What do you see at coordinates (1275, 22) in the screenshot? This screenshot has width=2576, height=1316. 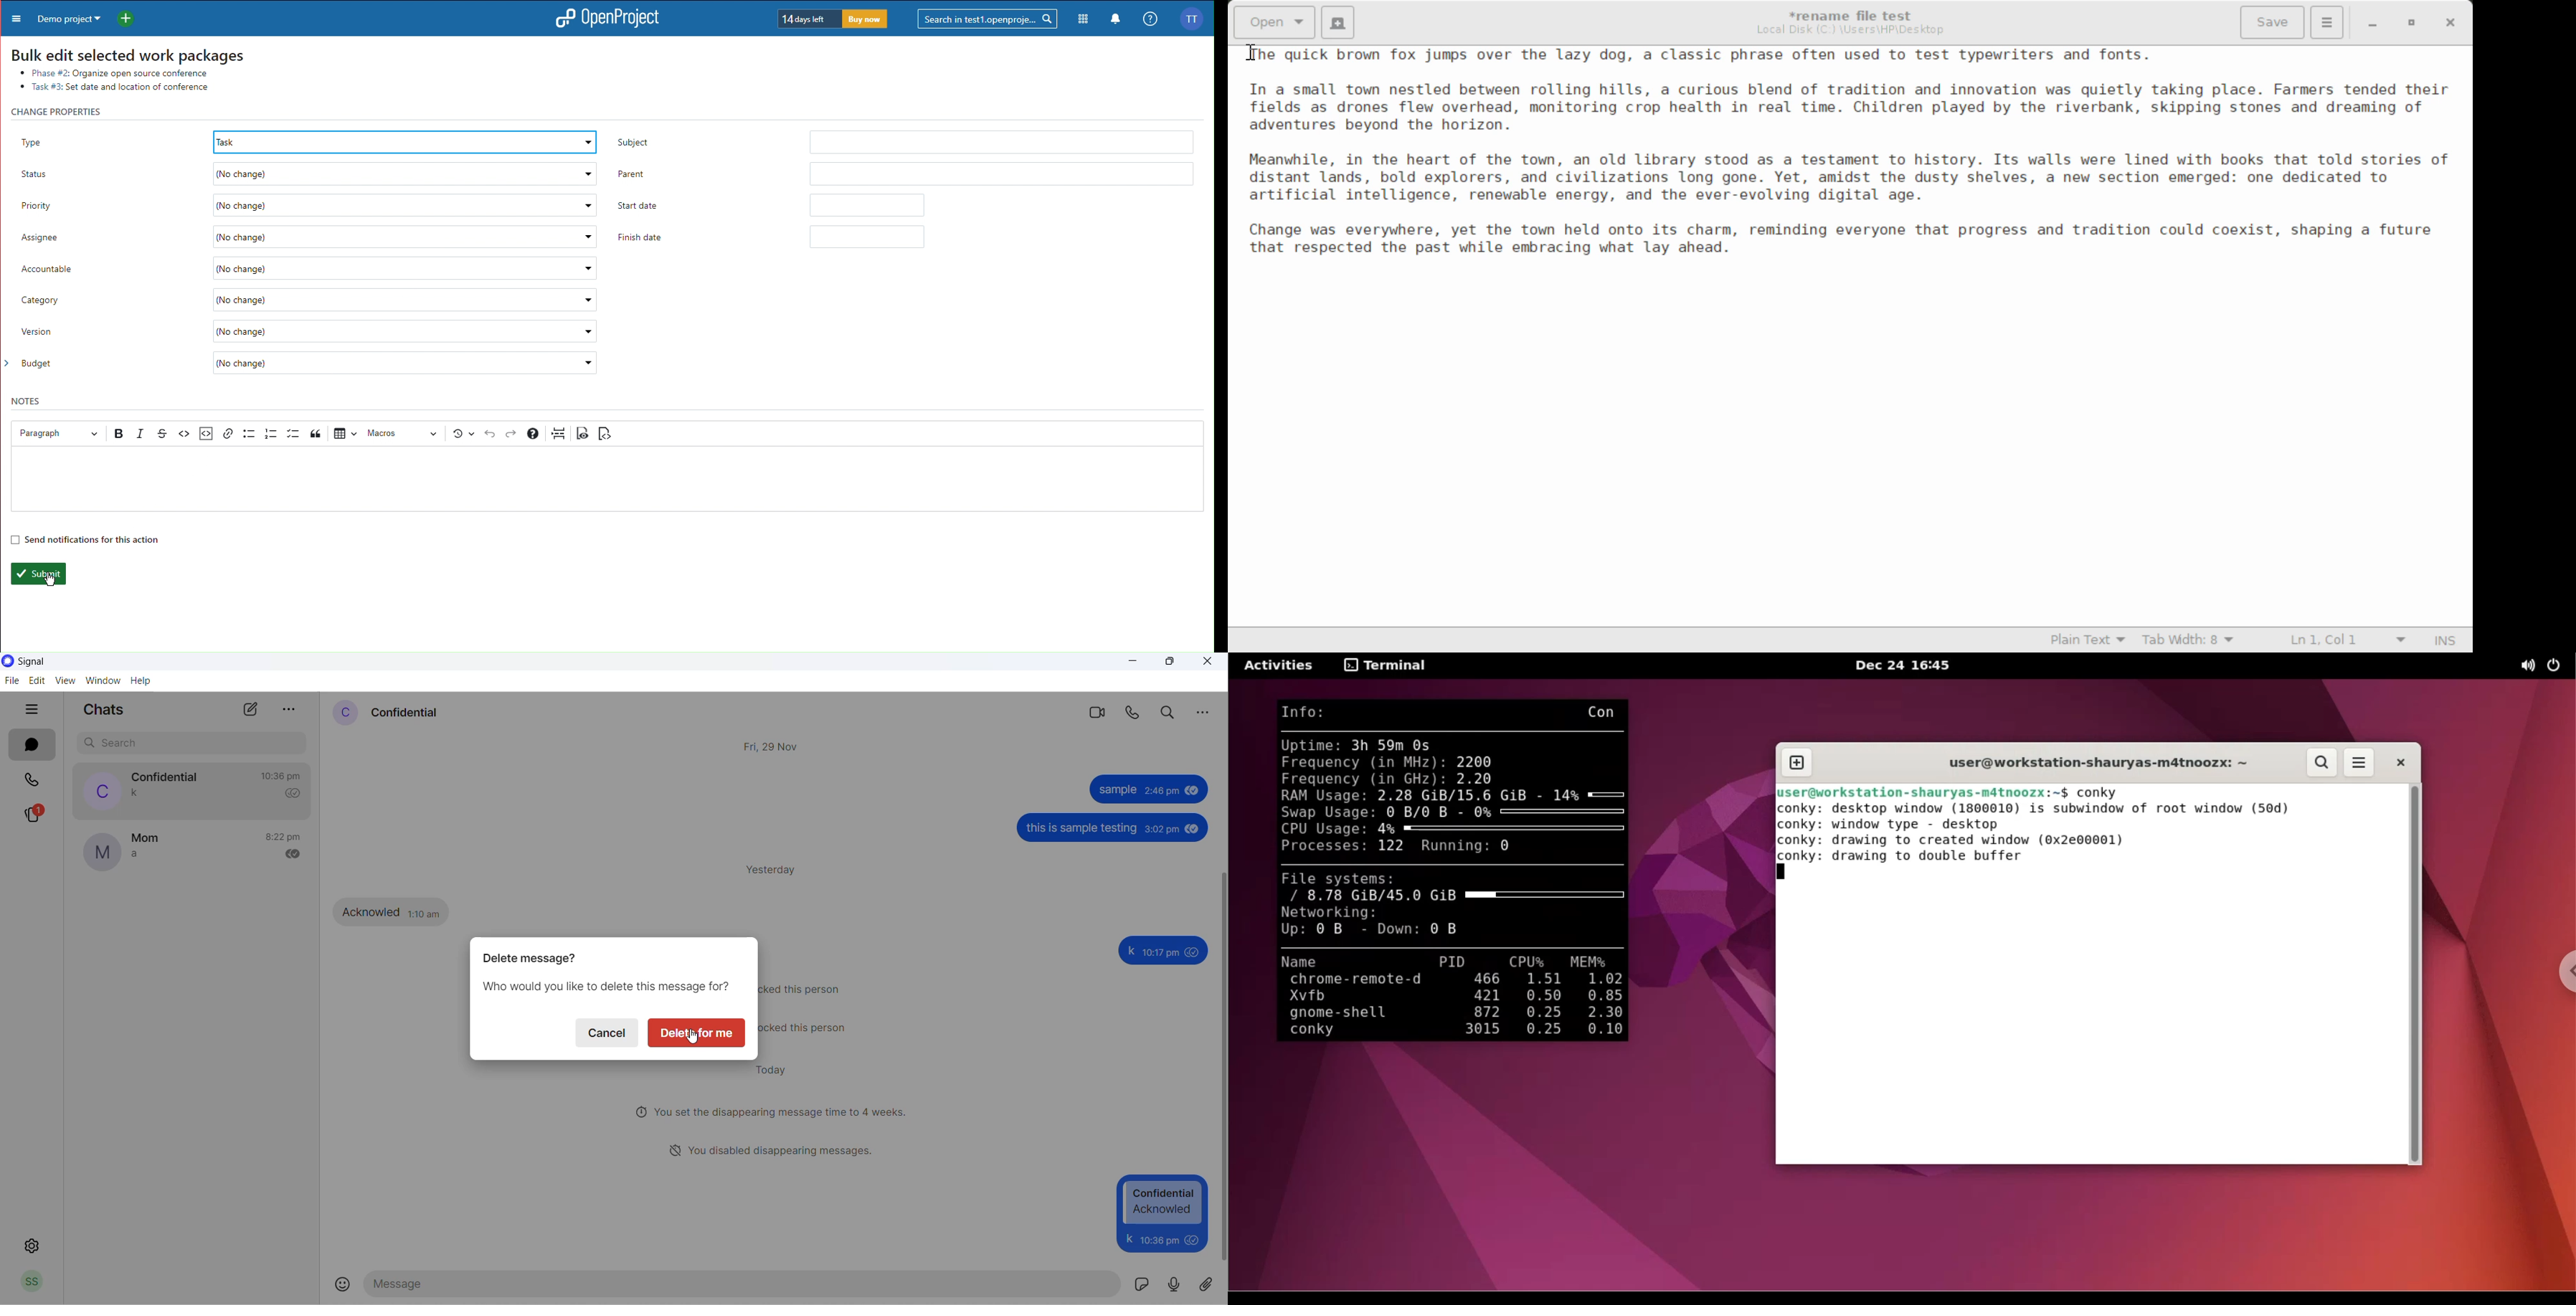 I see `Open Document` at bounding box center [1275, 22].